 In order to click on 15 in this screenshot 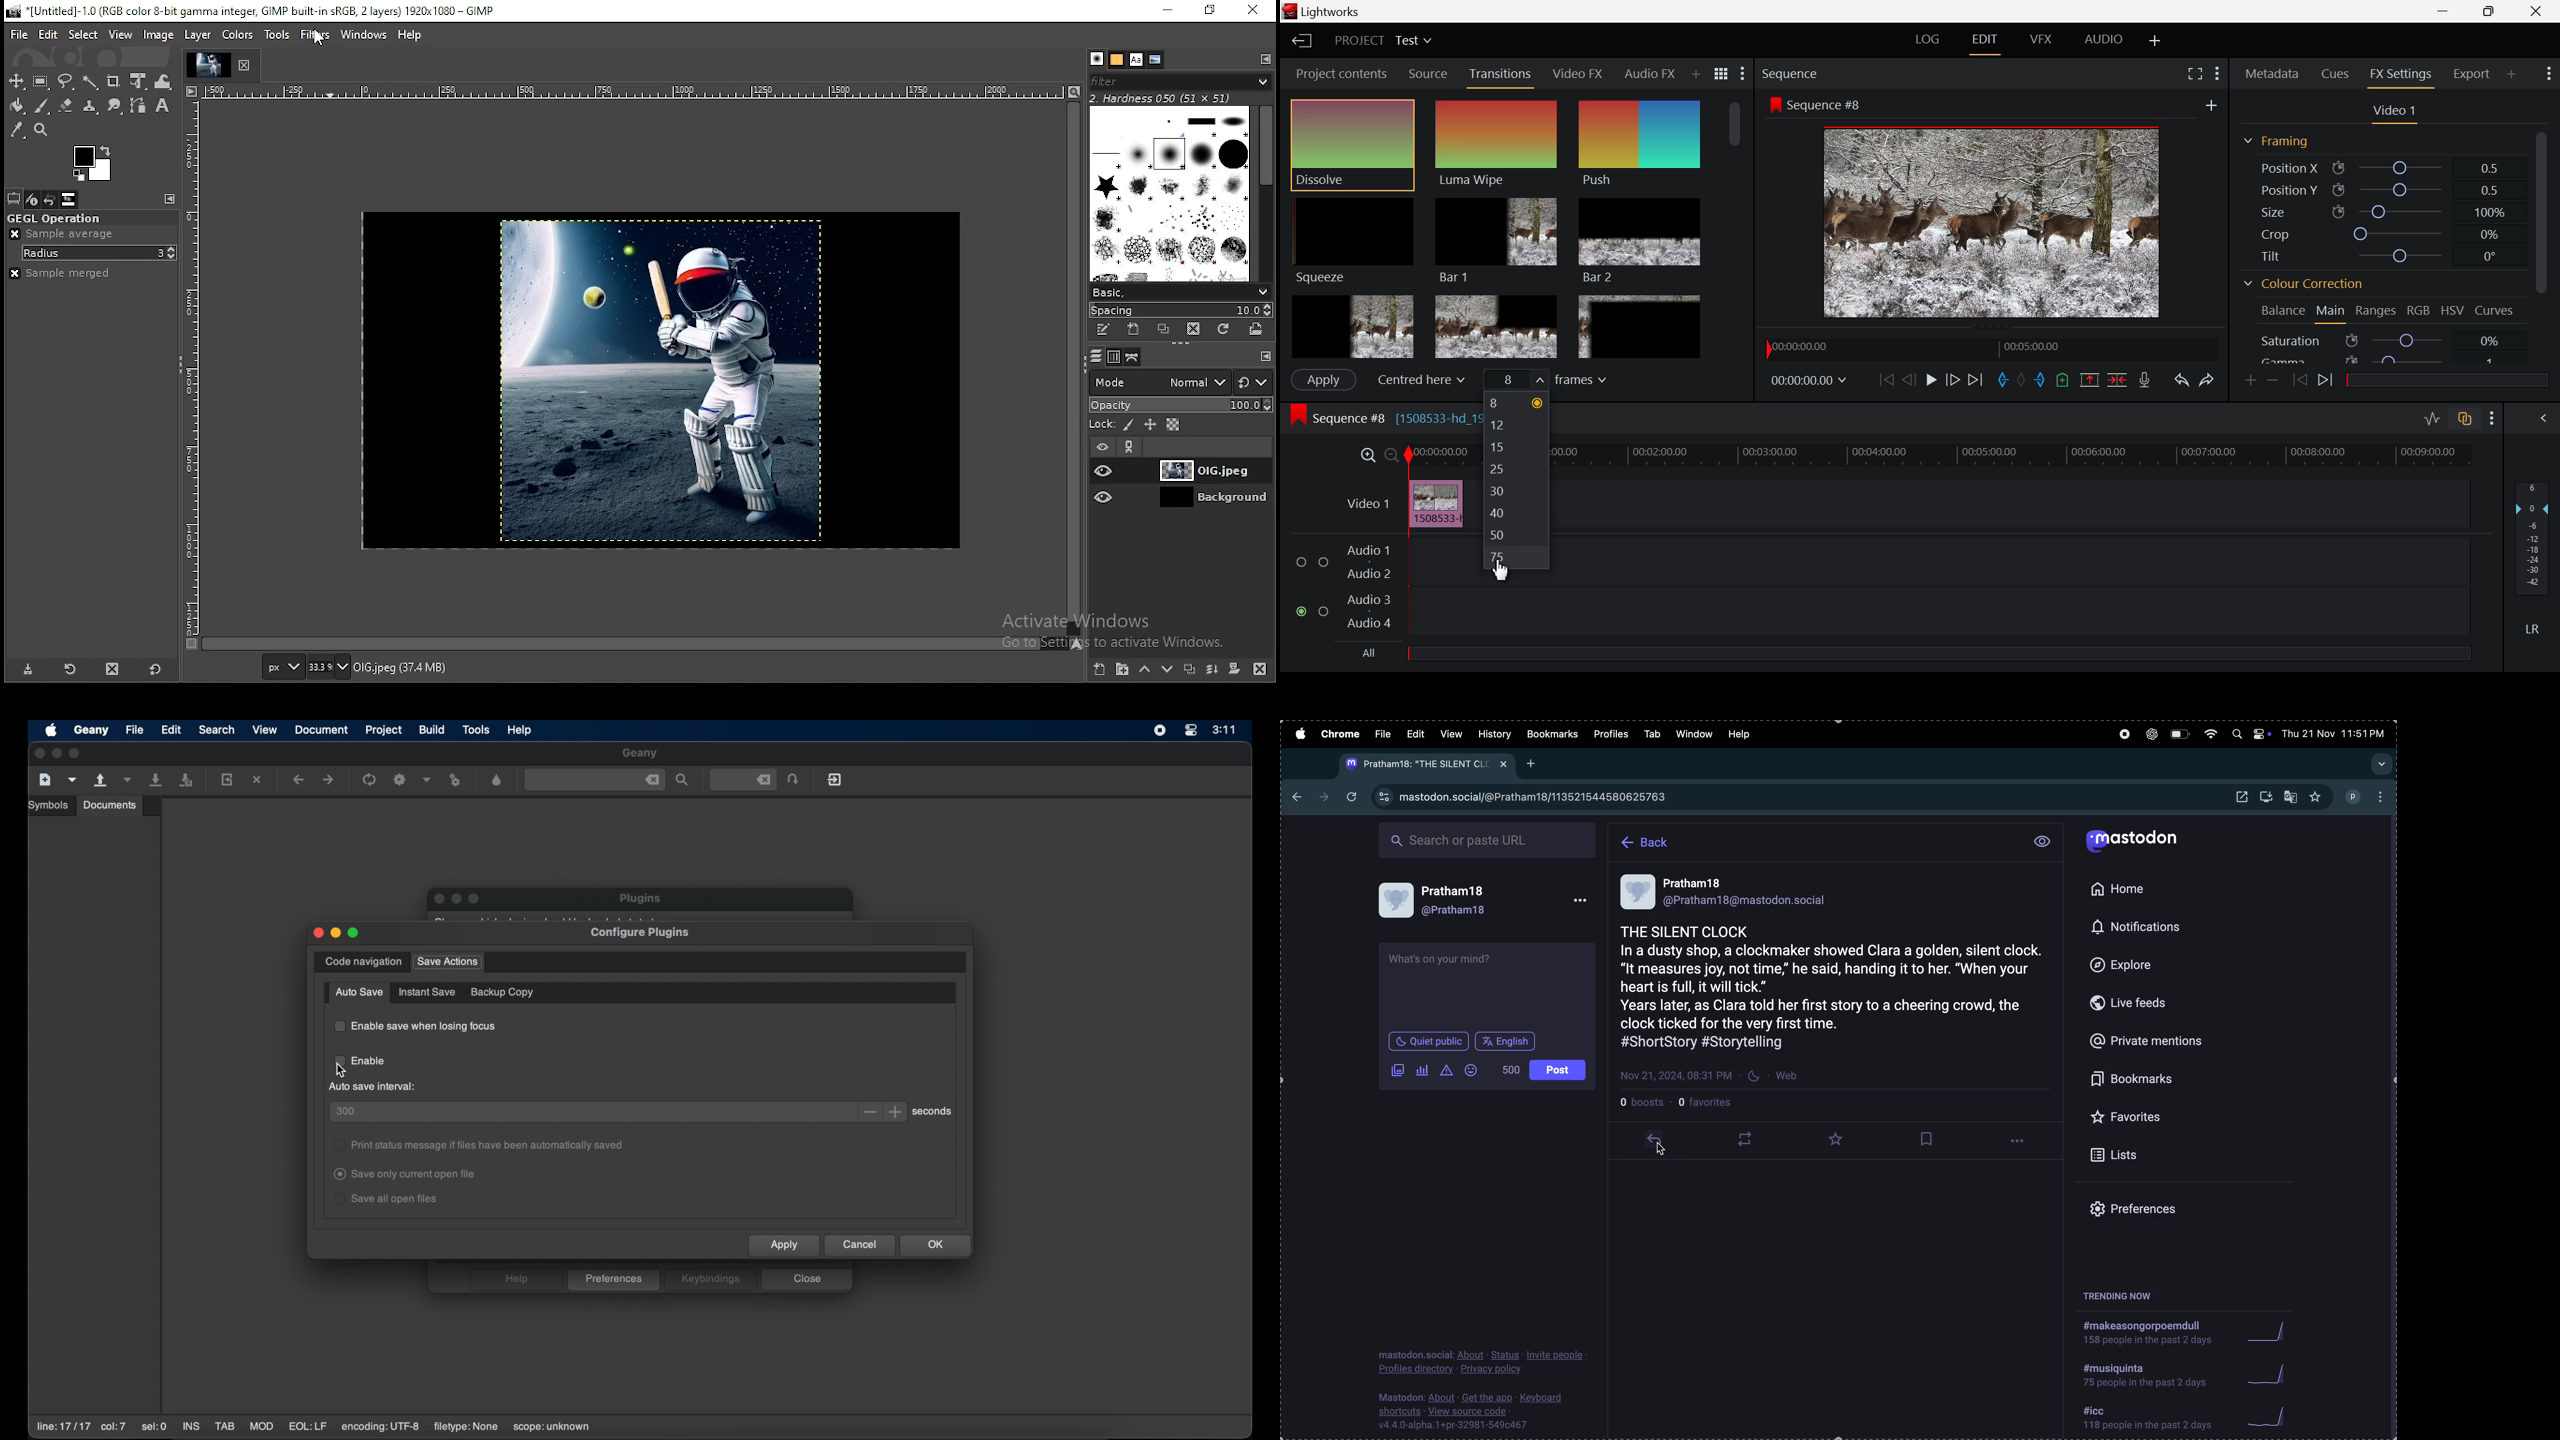, I will do `click(1515, 446)`.